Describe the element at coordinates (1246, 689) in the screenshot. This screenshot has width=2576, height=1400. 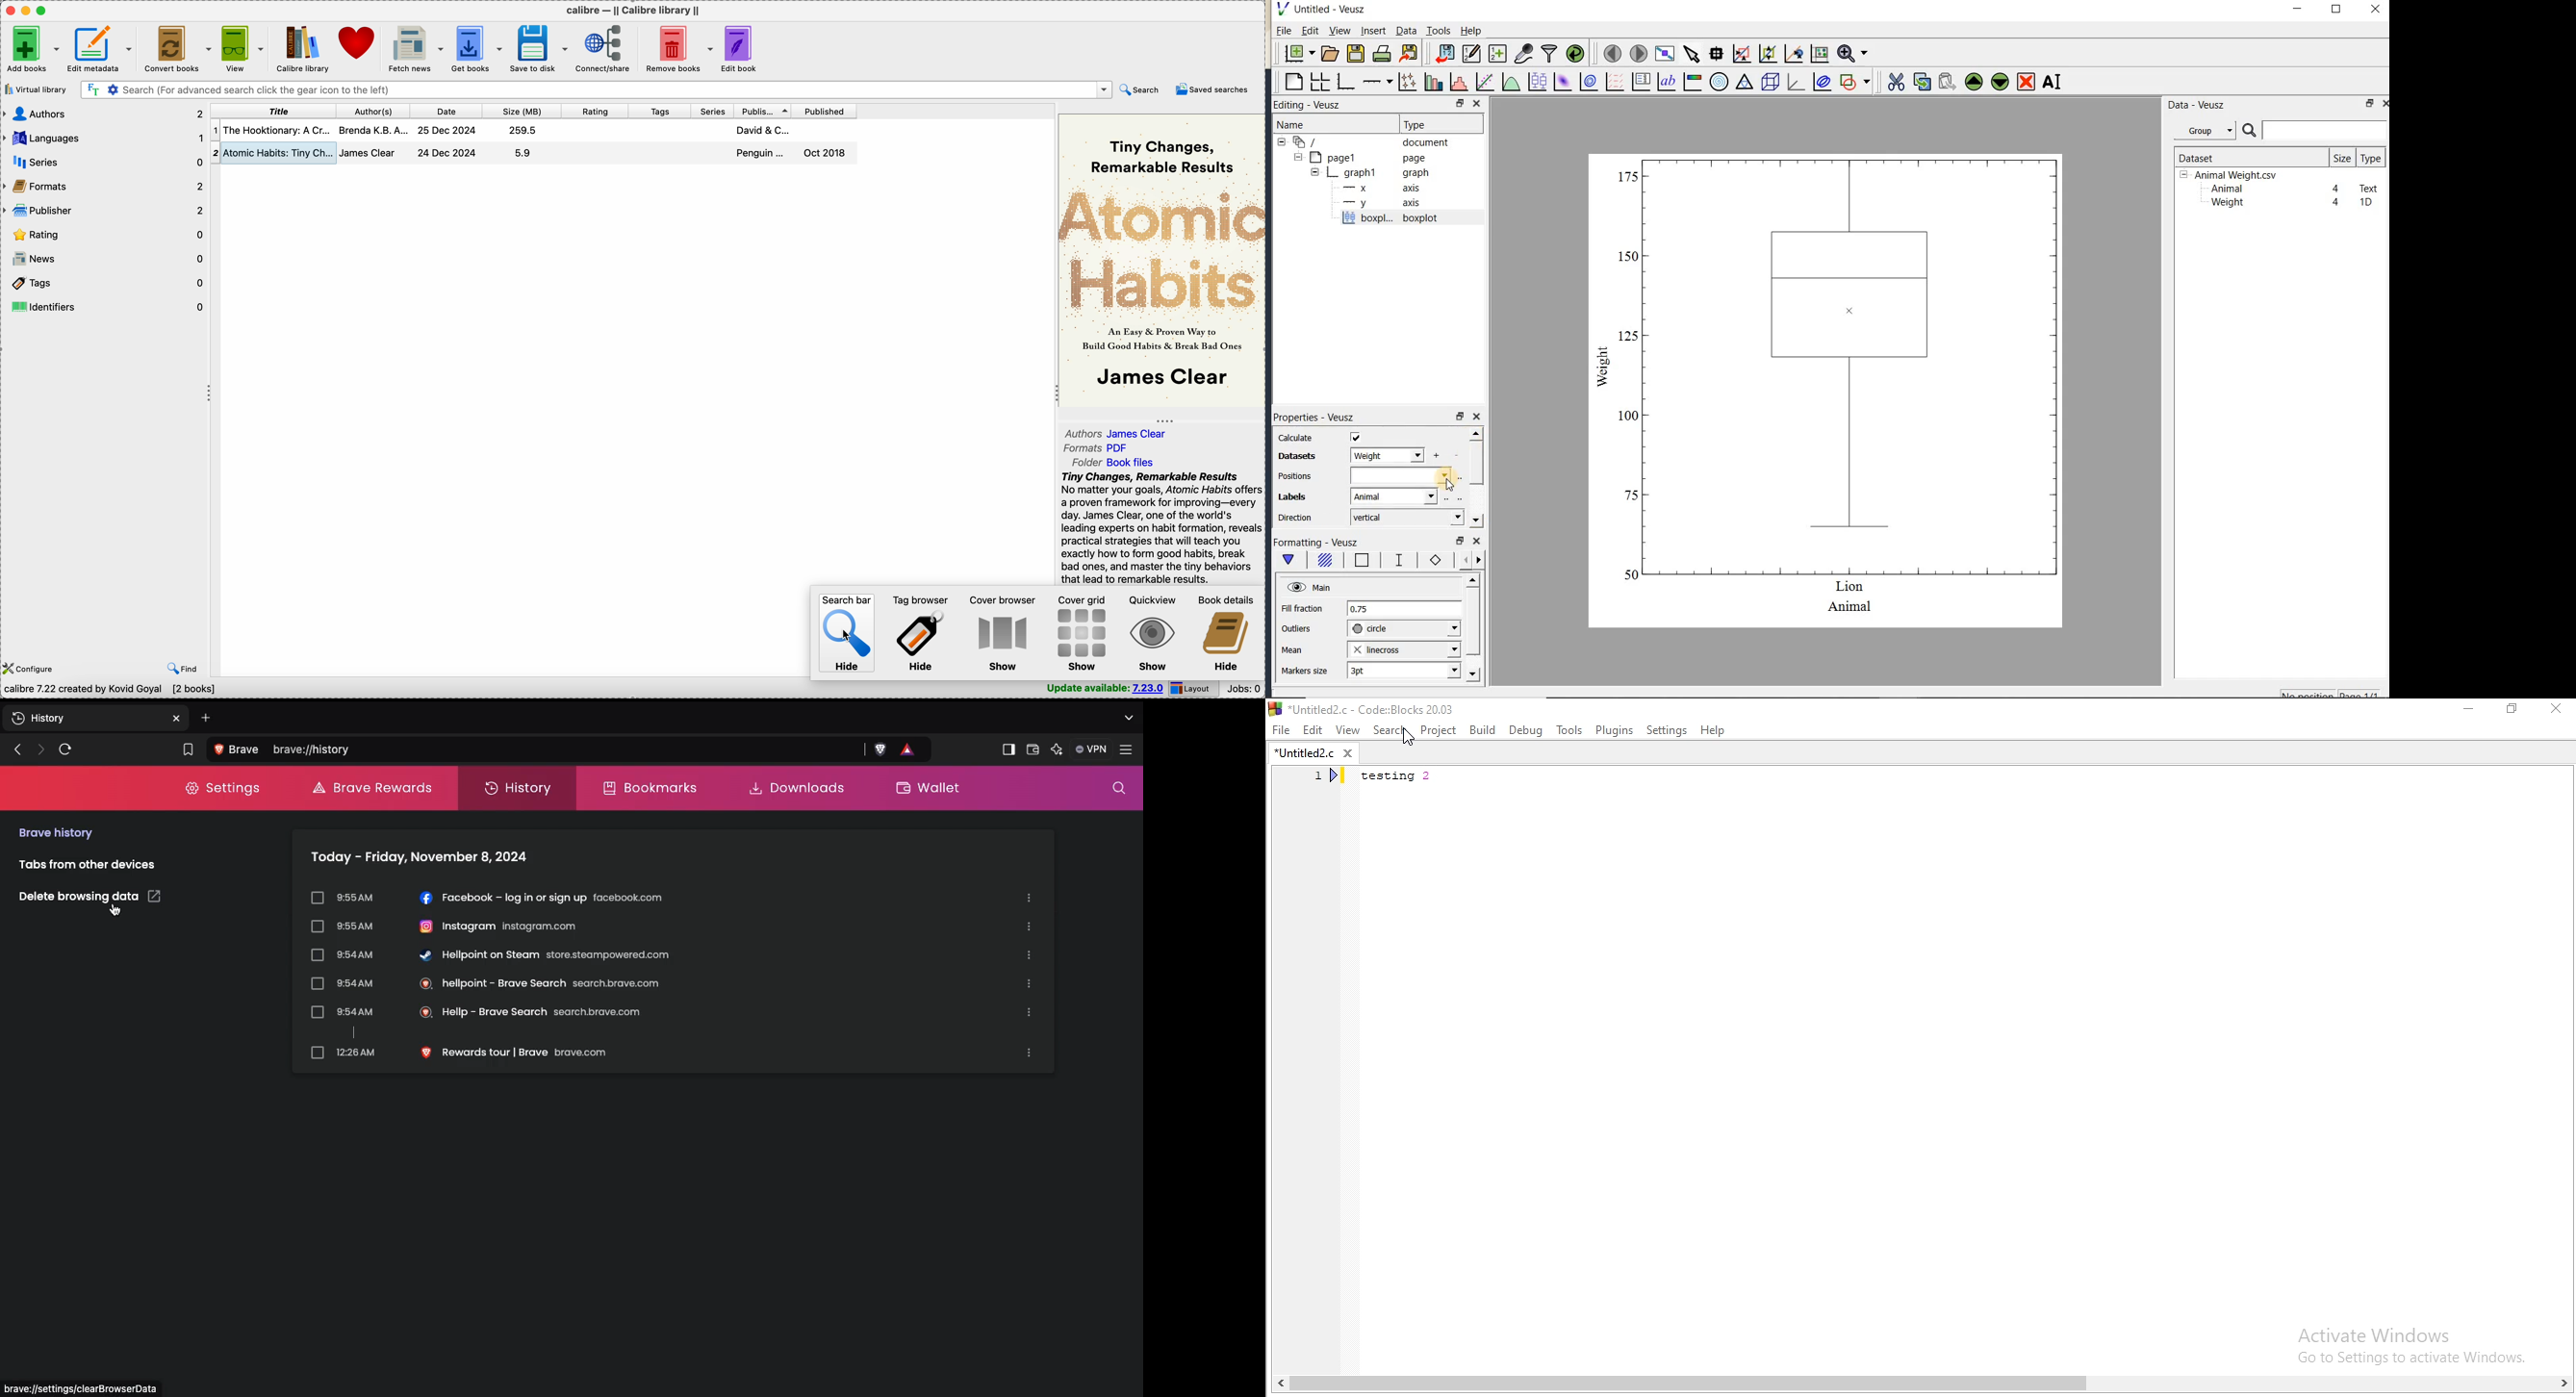
I see `Jobs: 0` at that location.